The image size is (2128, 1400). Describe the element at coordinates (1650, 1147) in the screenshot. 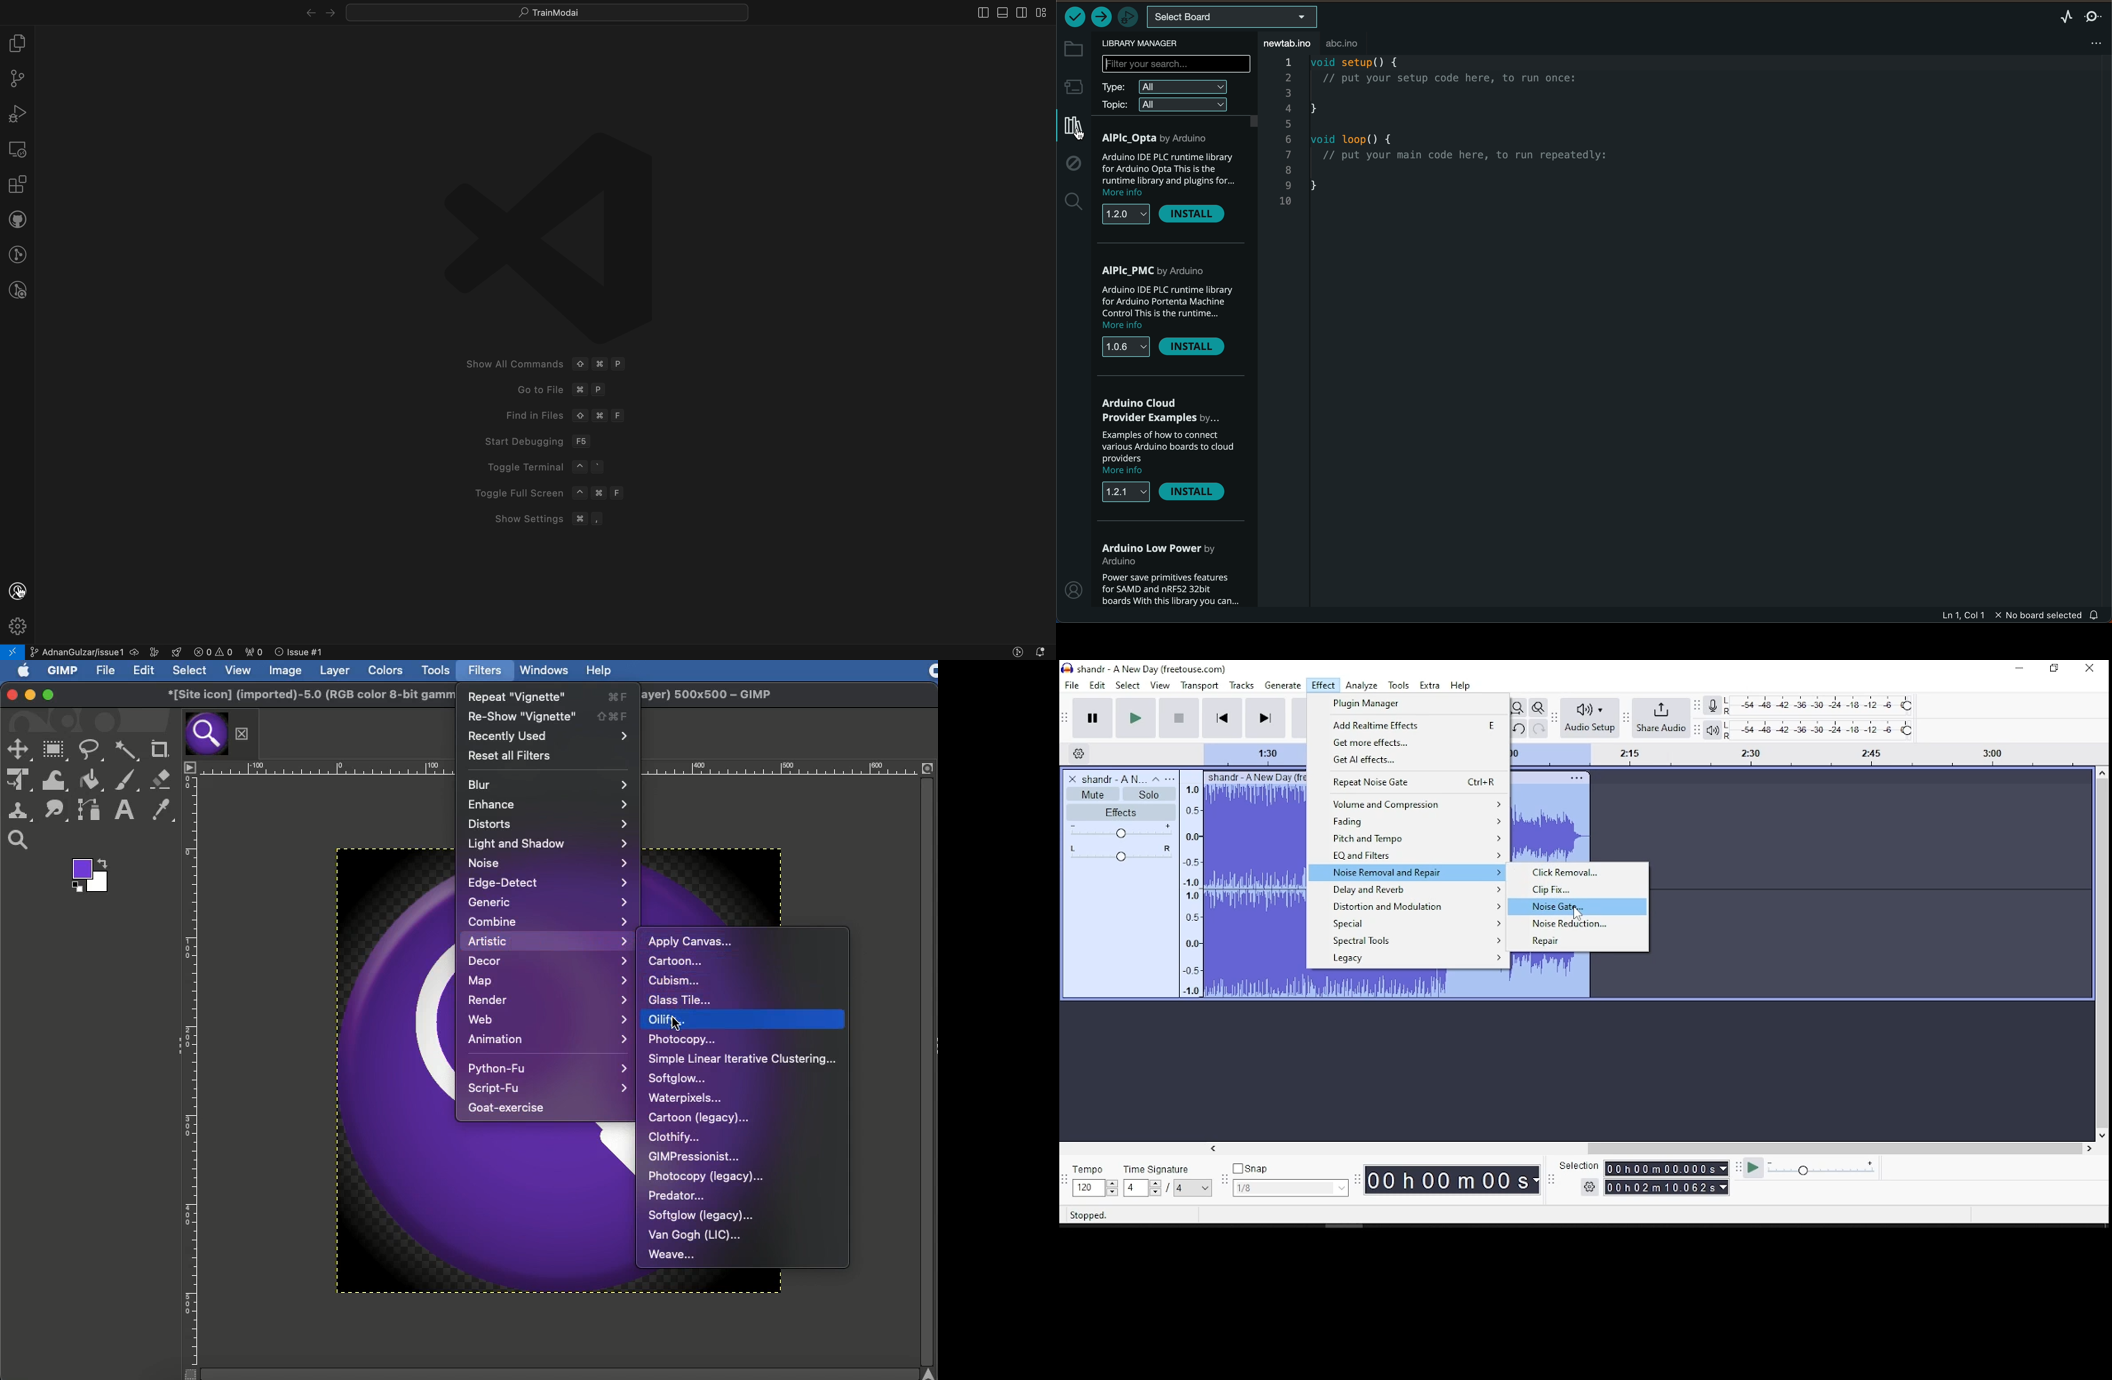

I see `scroll bar` at that location.